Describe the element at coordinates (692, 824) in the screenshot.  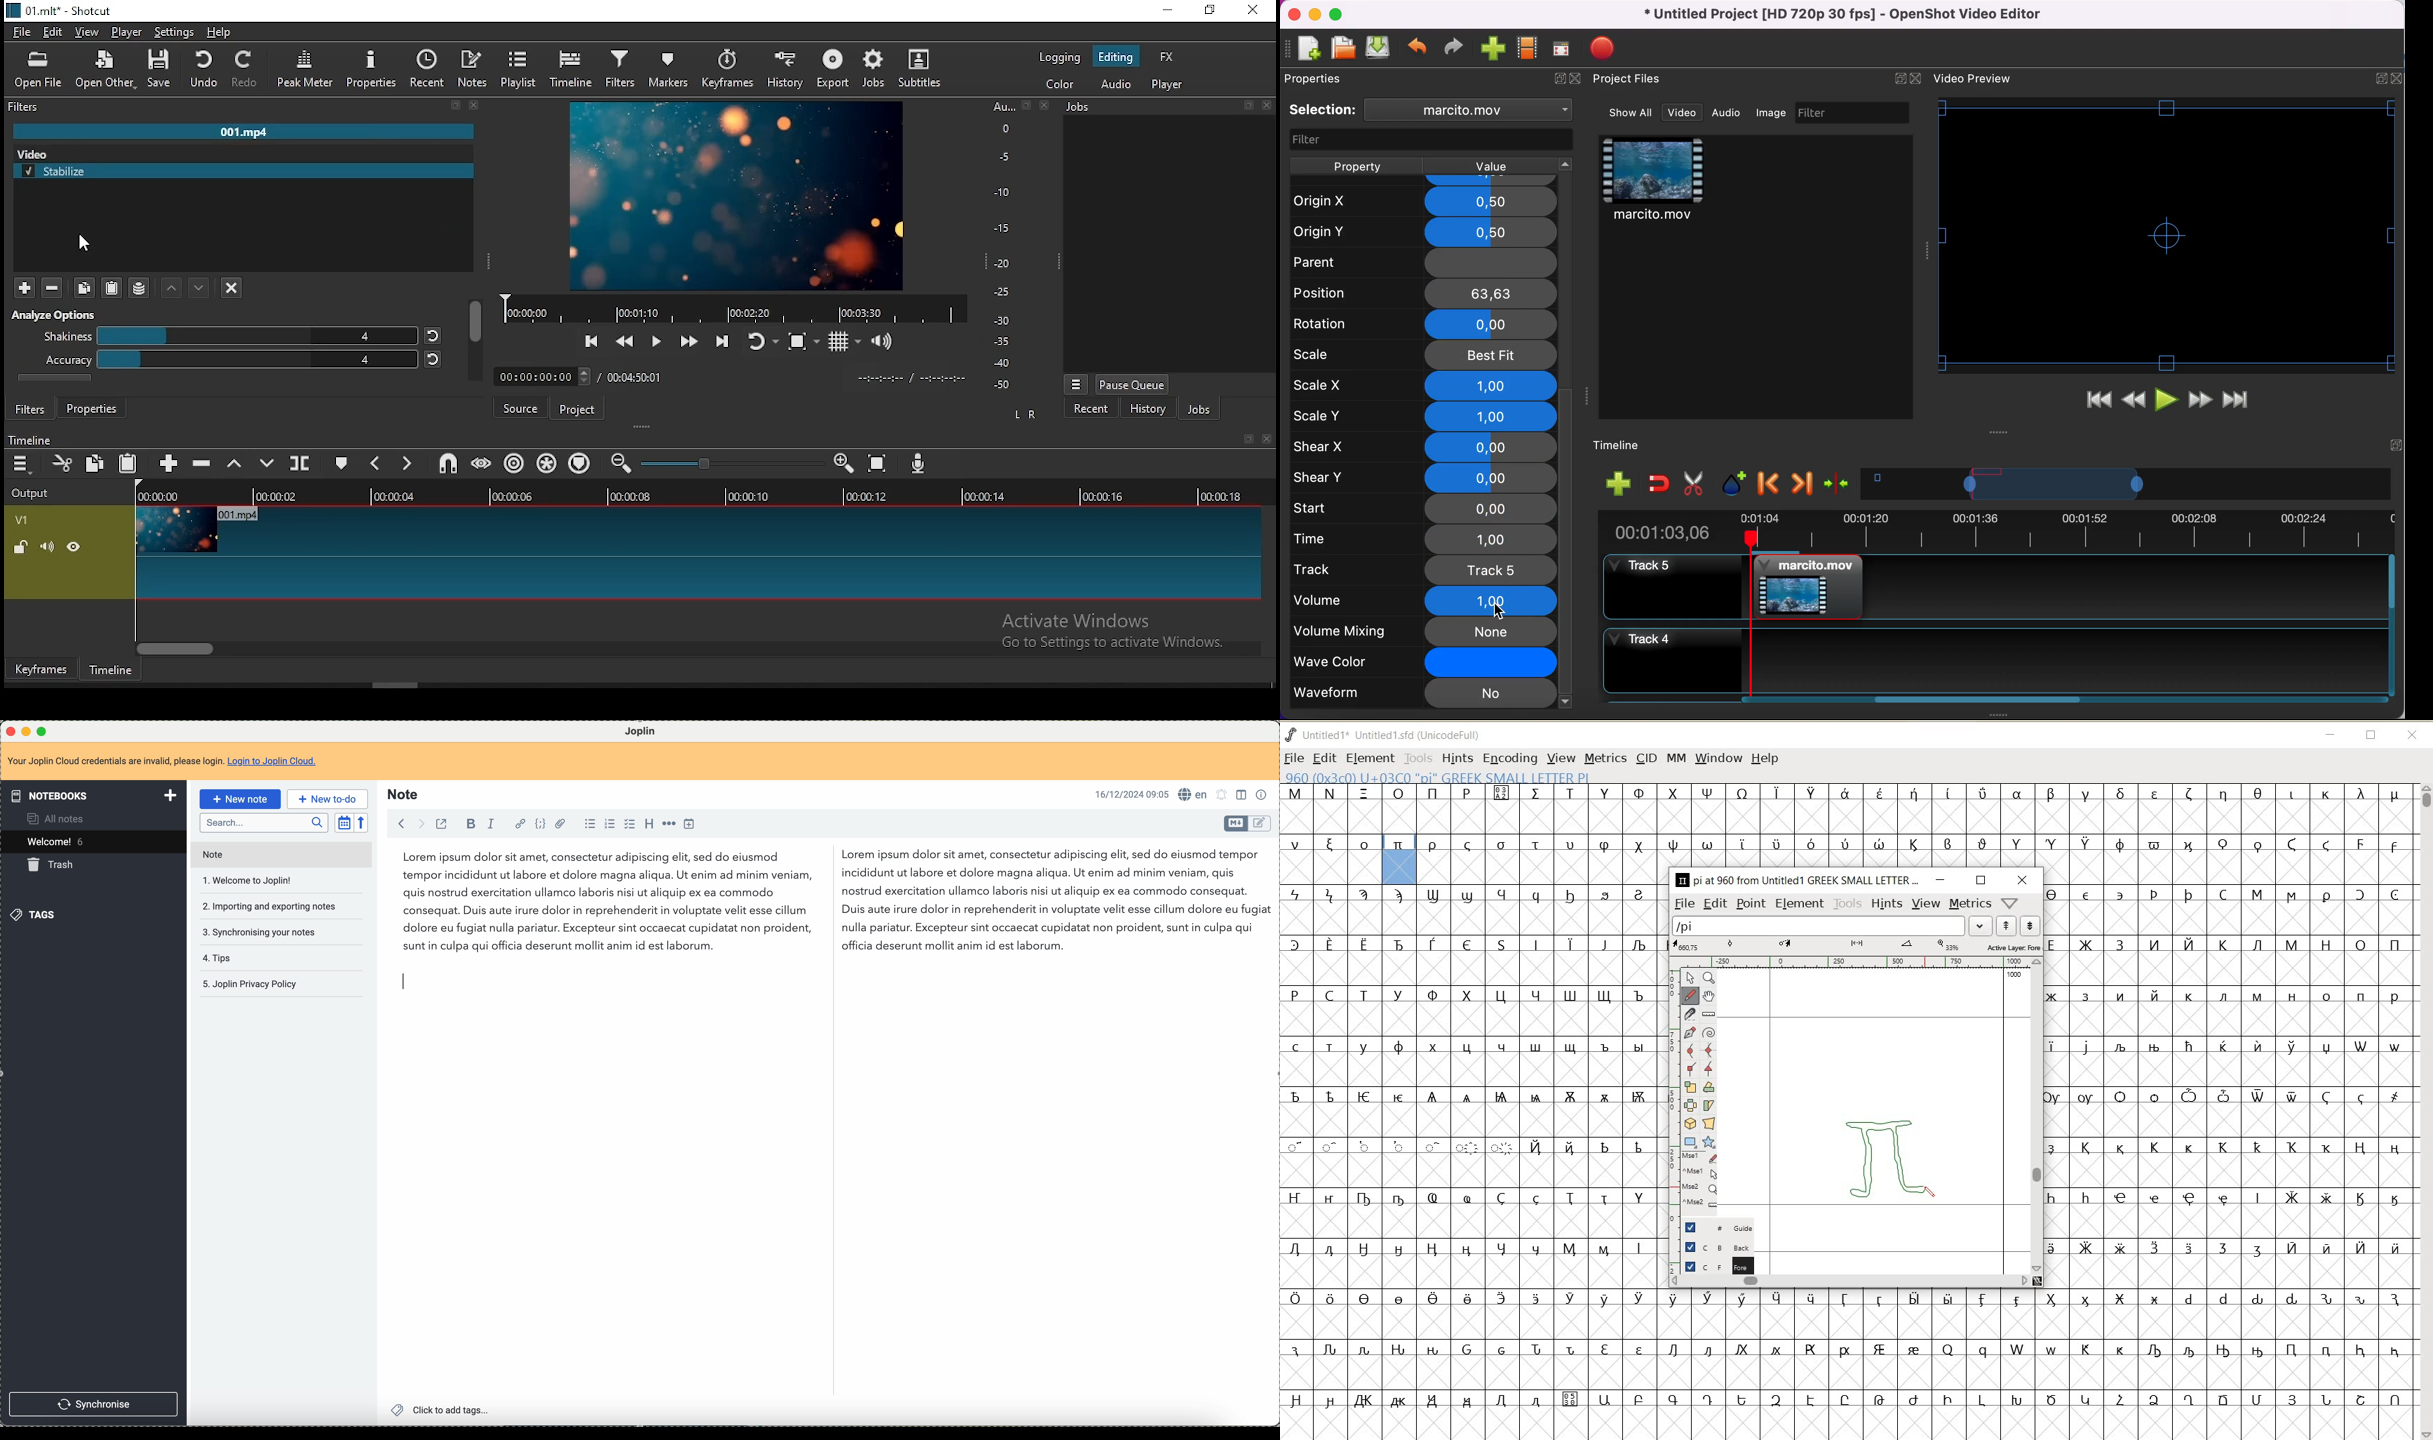
I see `insert time` at that location.